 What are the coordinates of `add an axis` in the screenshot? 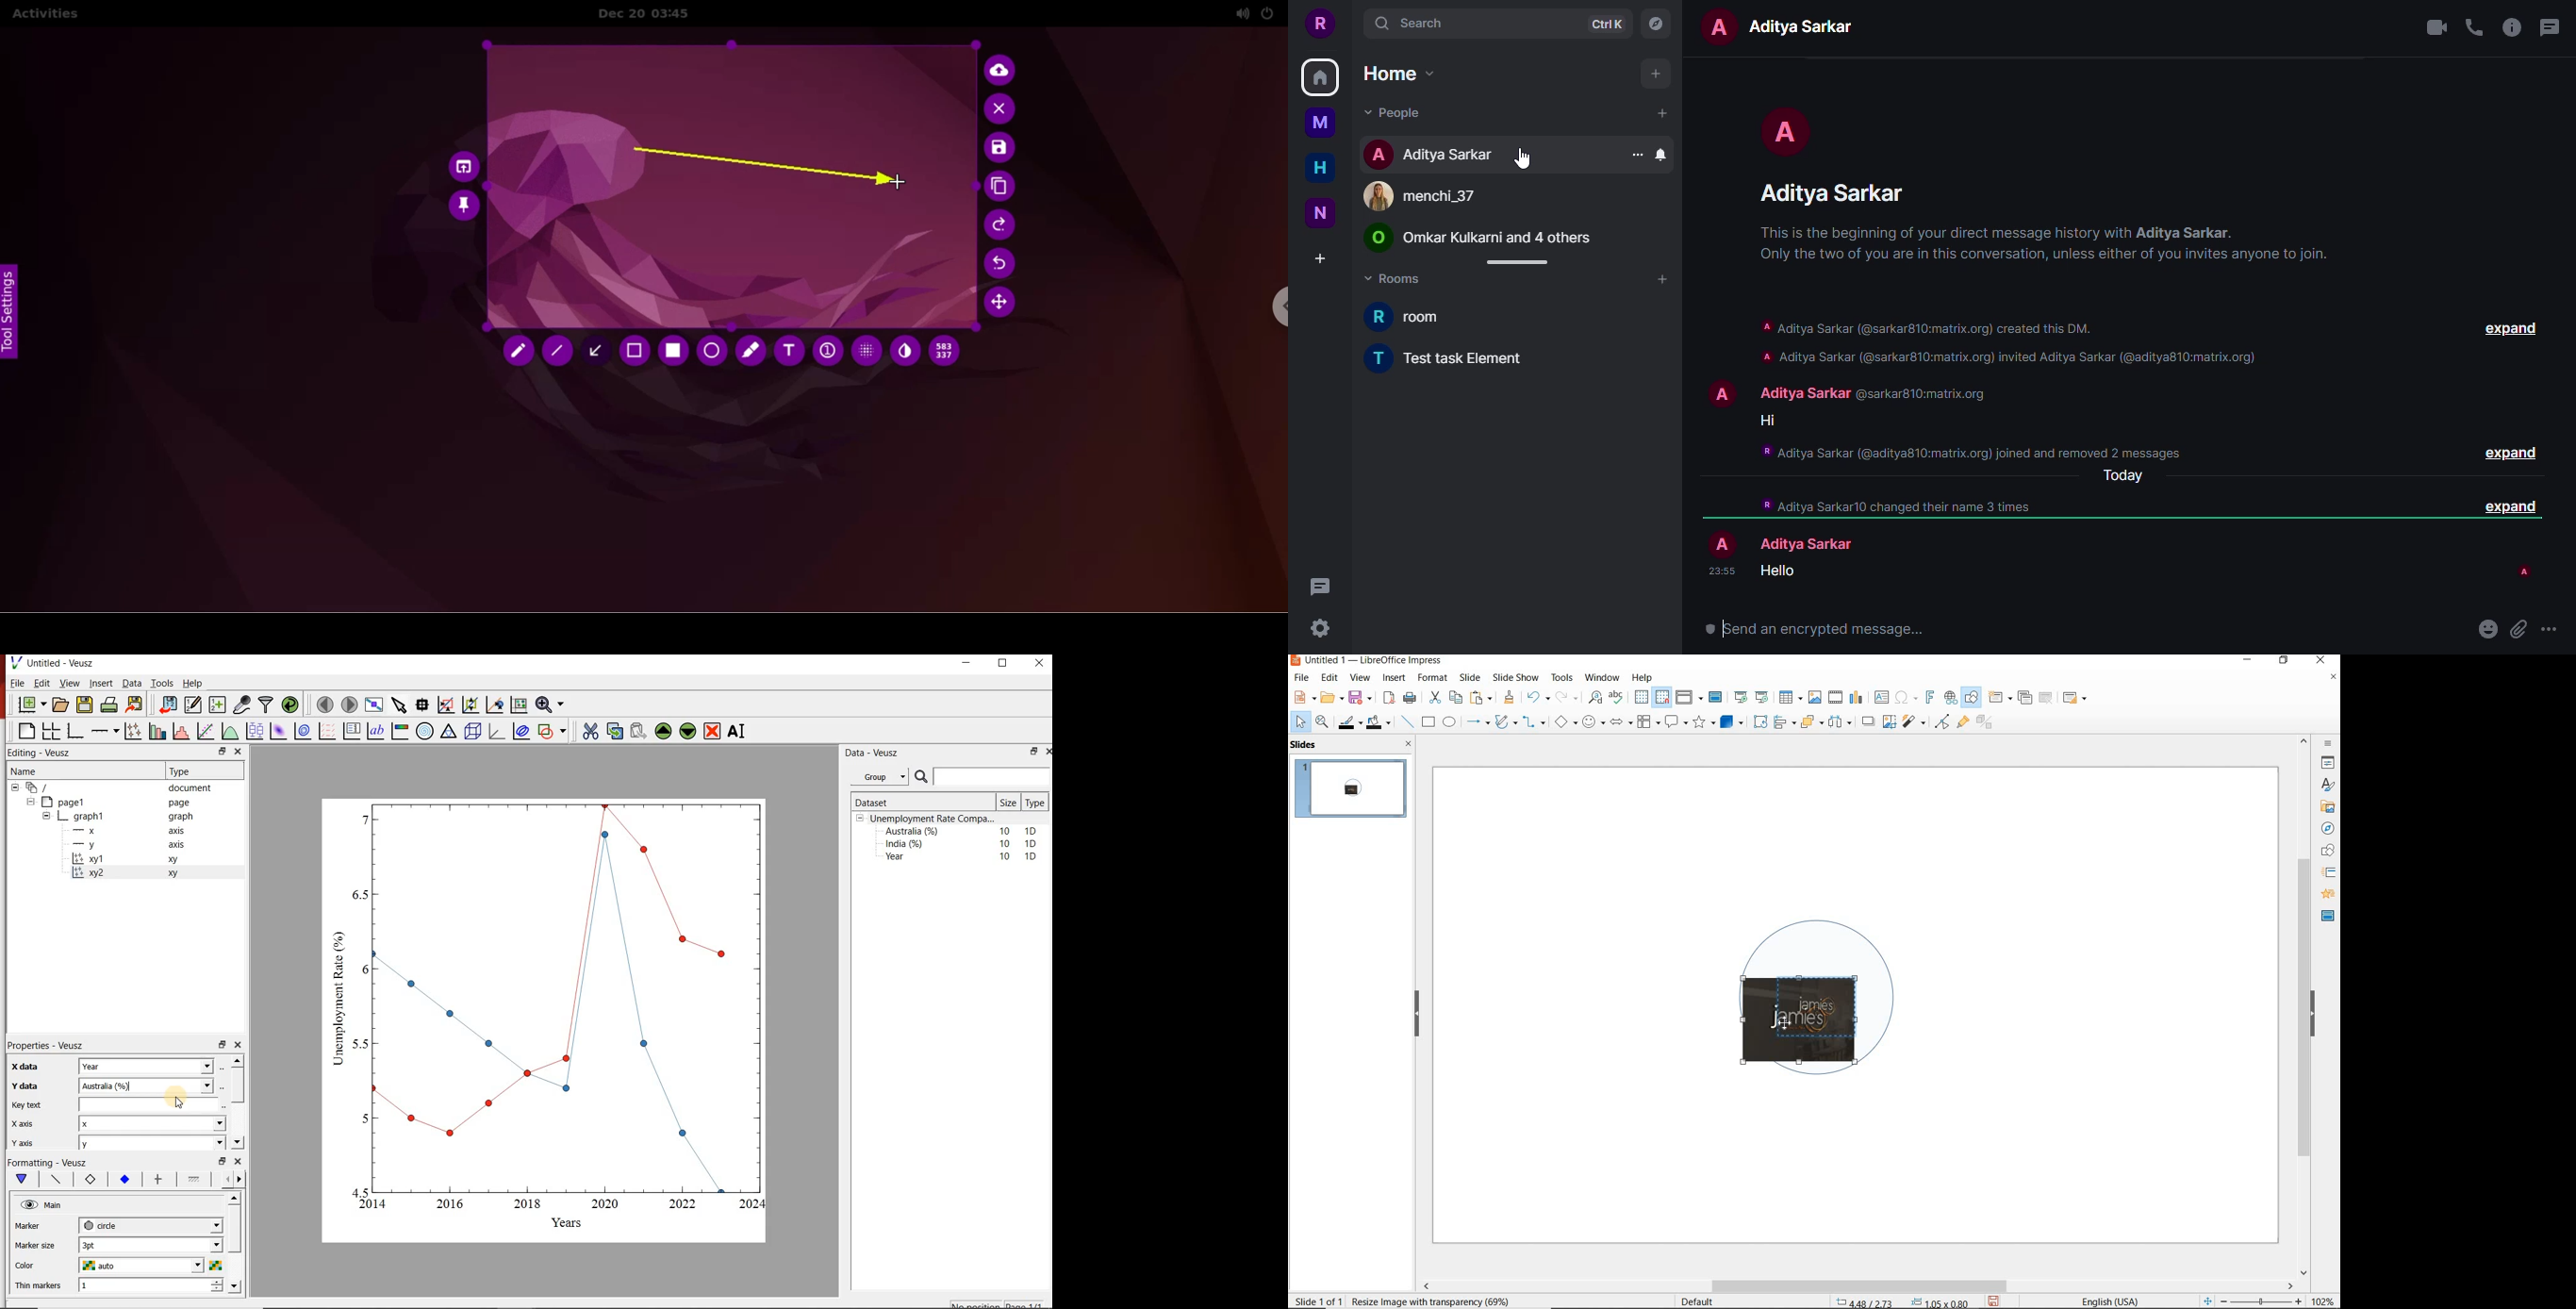 It's located at (104, 731).